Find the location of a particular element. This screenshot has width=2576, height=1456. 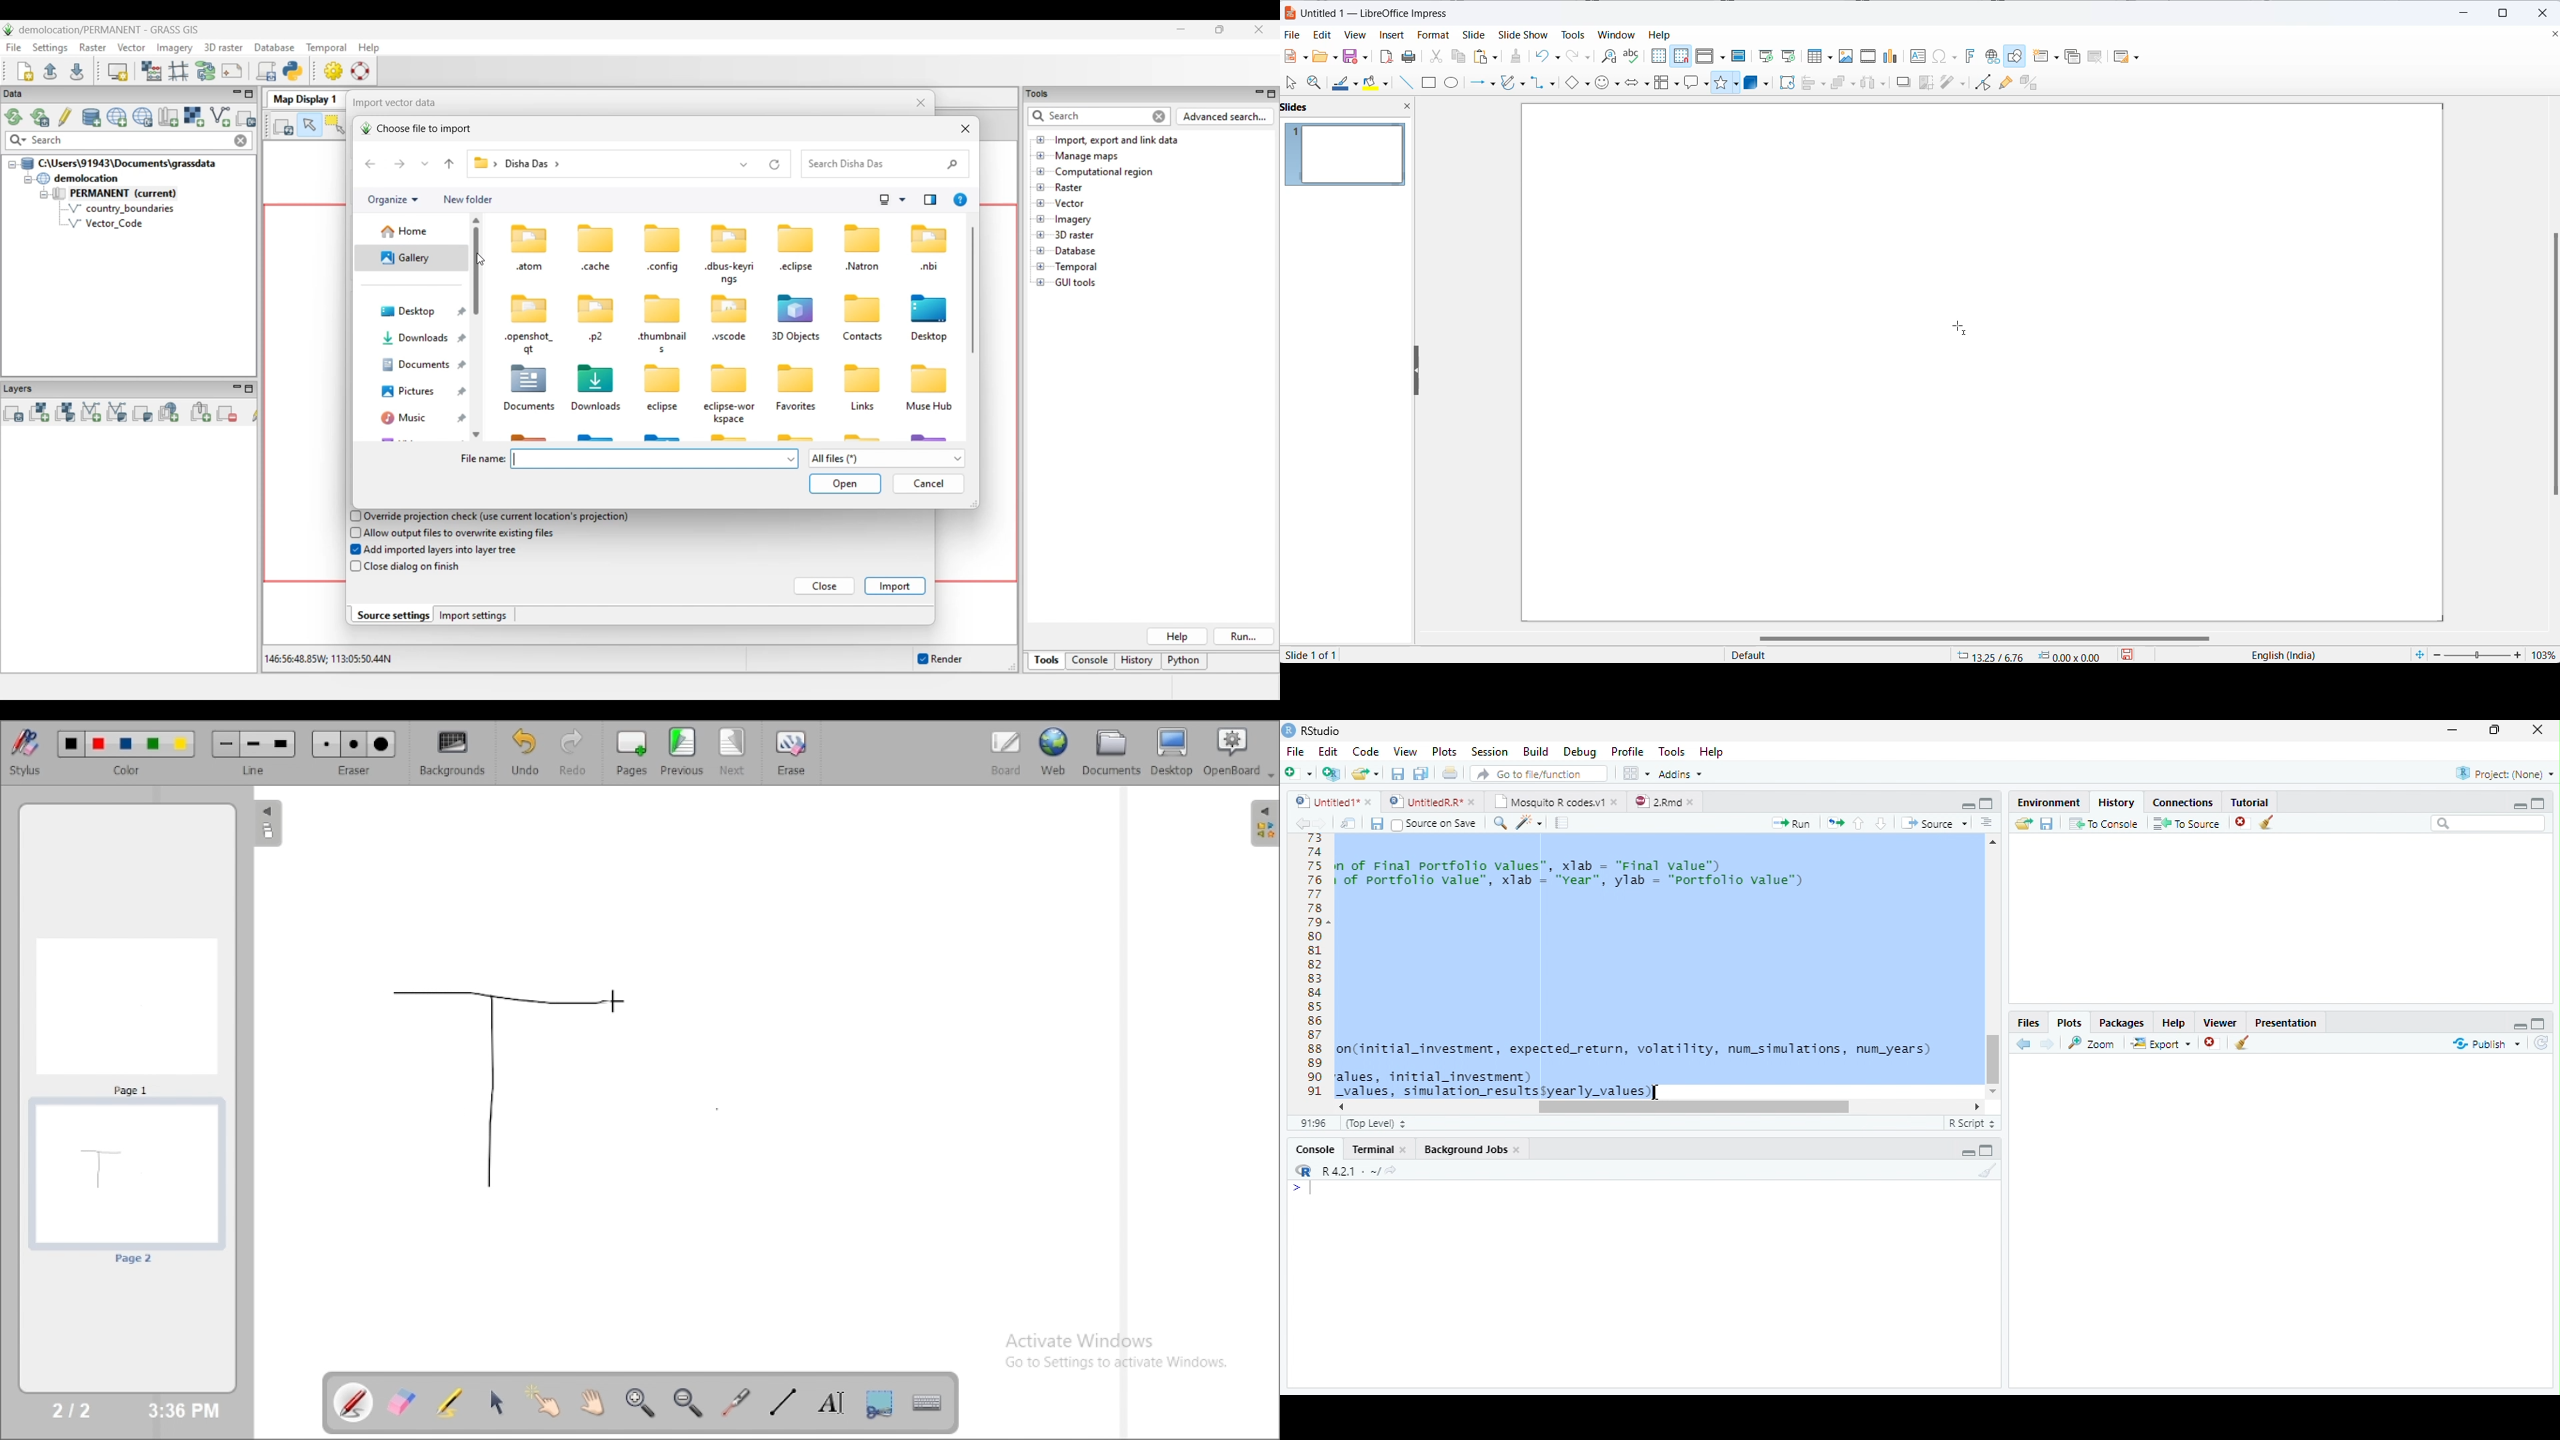

show toggle edit mode is located at coordinates (1981, 84).